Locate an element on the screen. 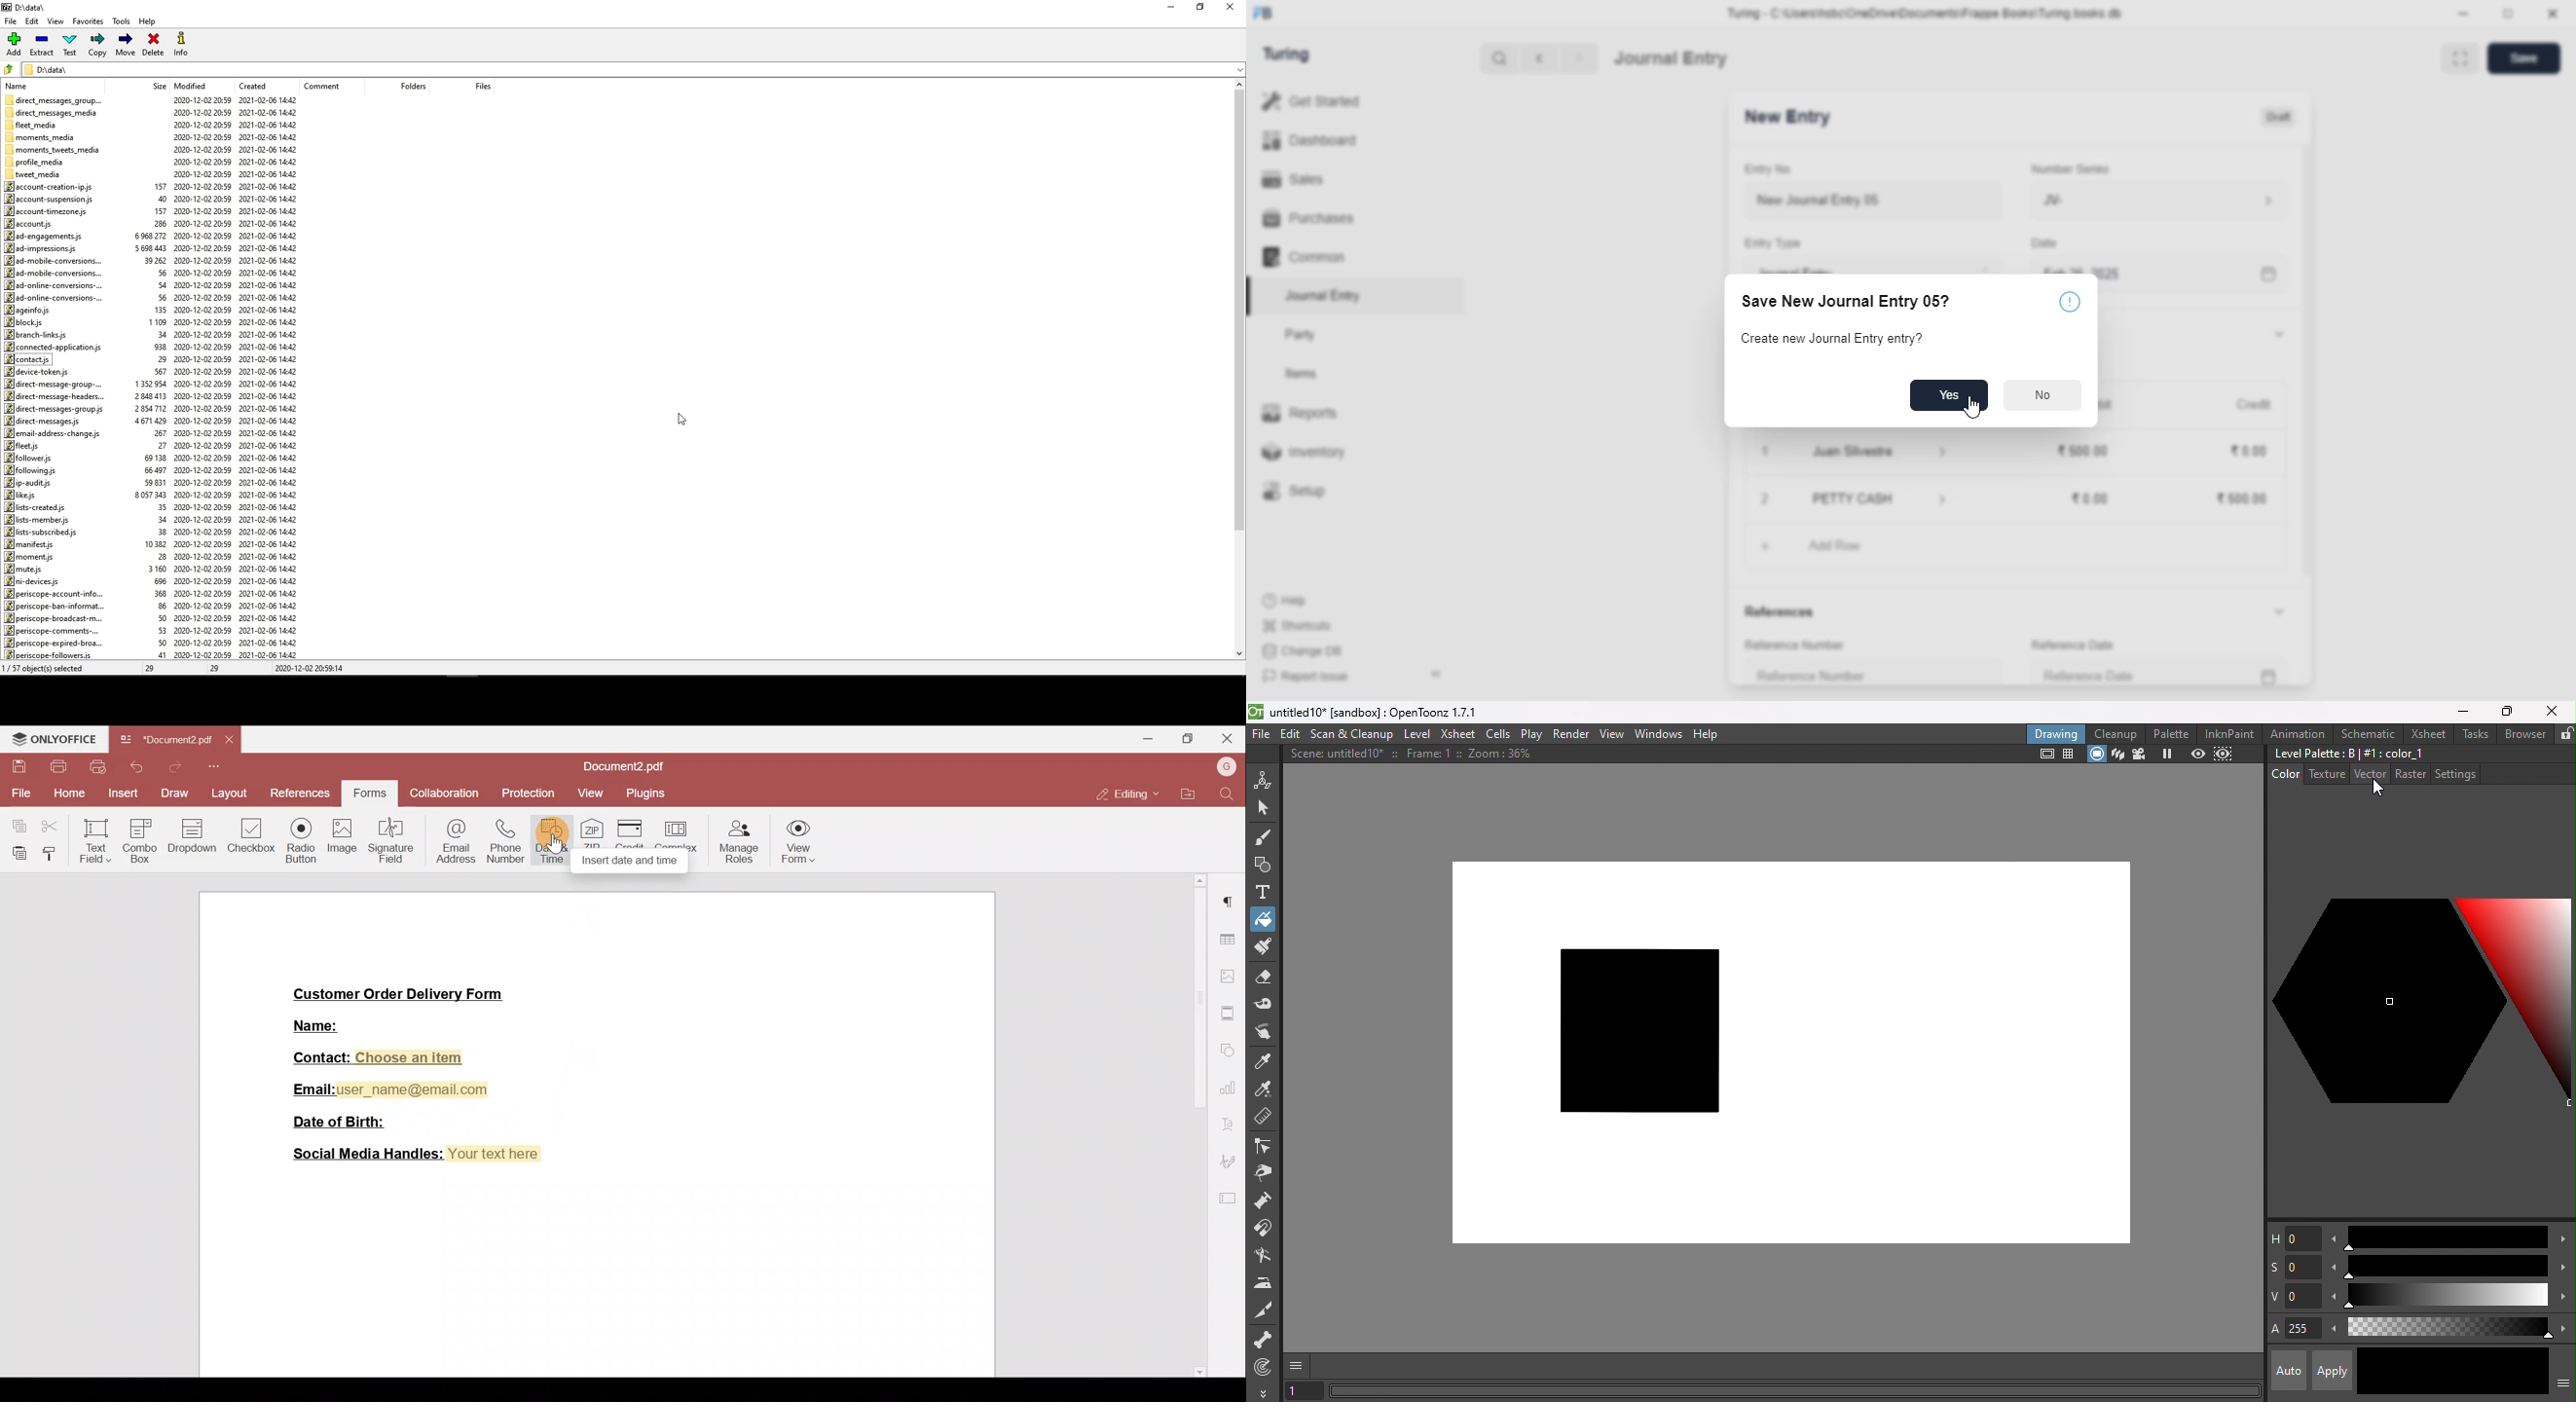 Image resolution: width=2576 pixels, height=1428 pixels. periscope-expired-broa is located at coordinates (55, 642).